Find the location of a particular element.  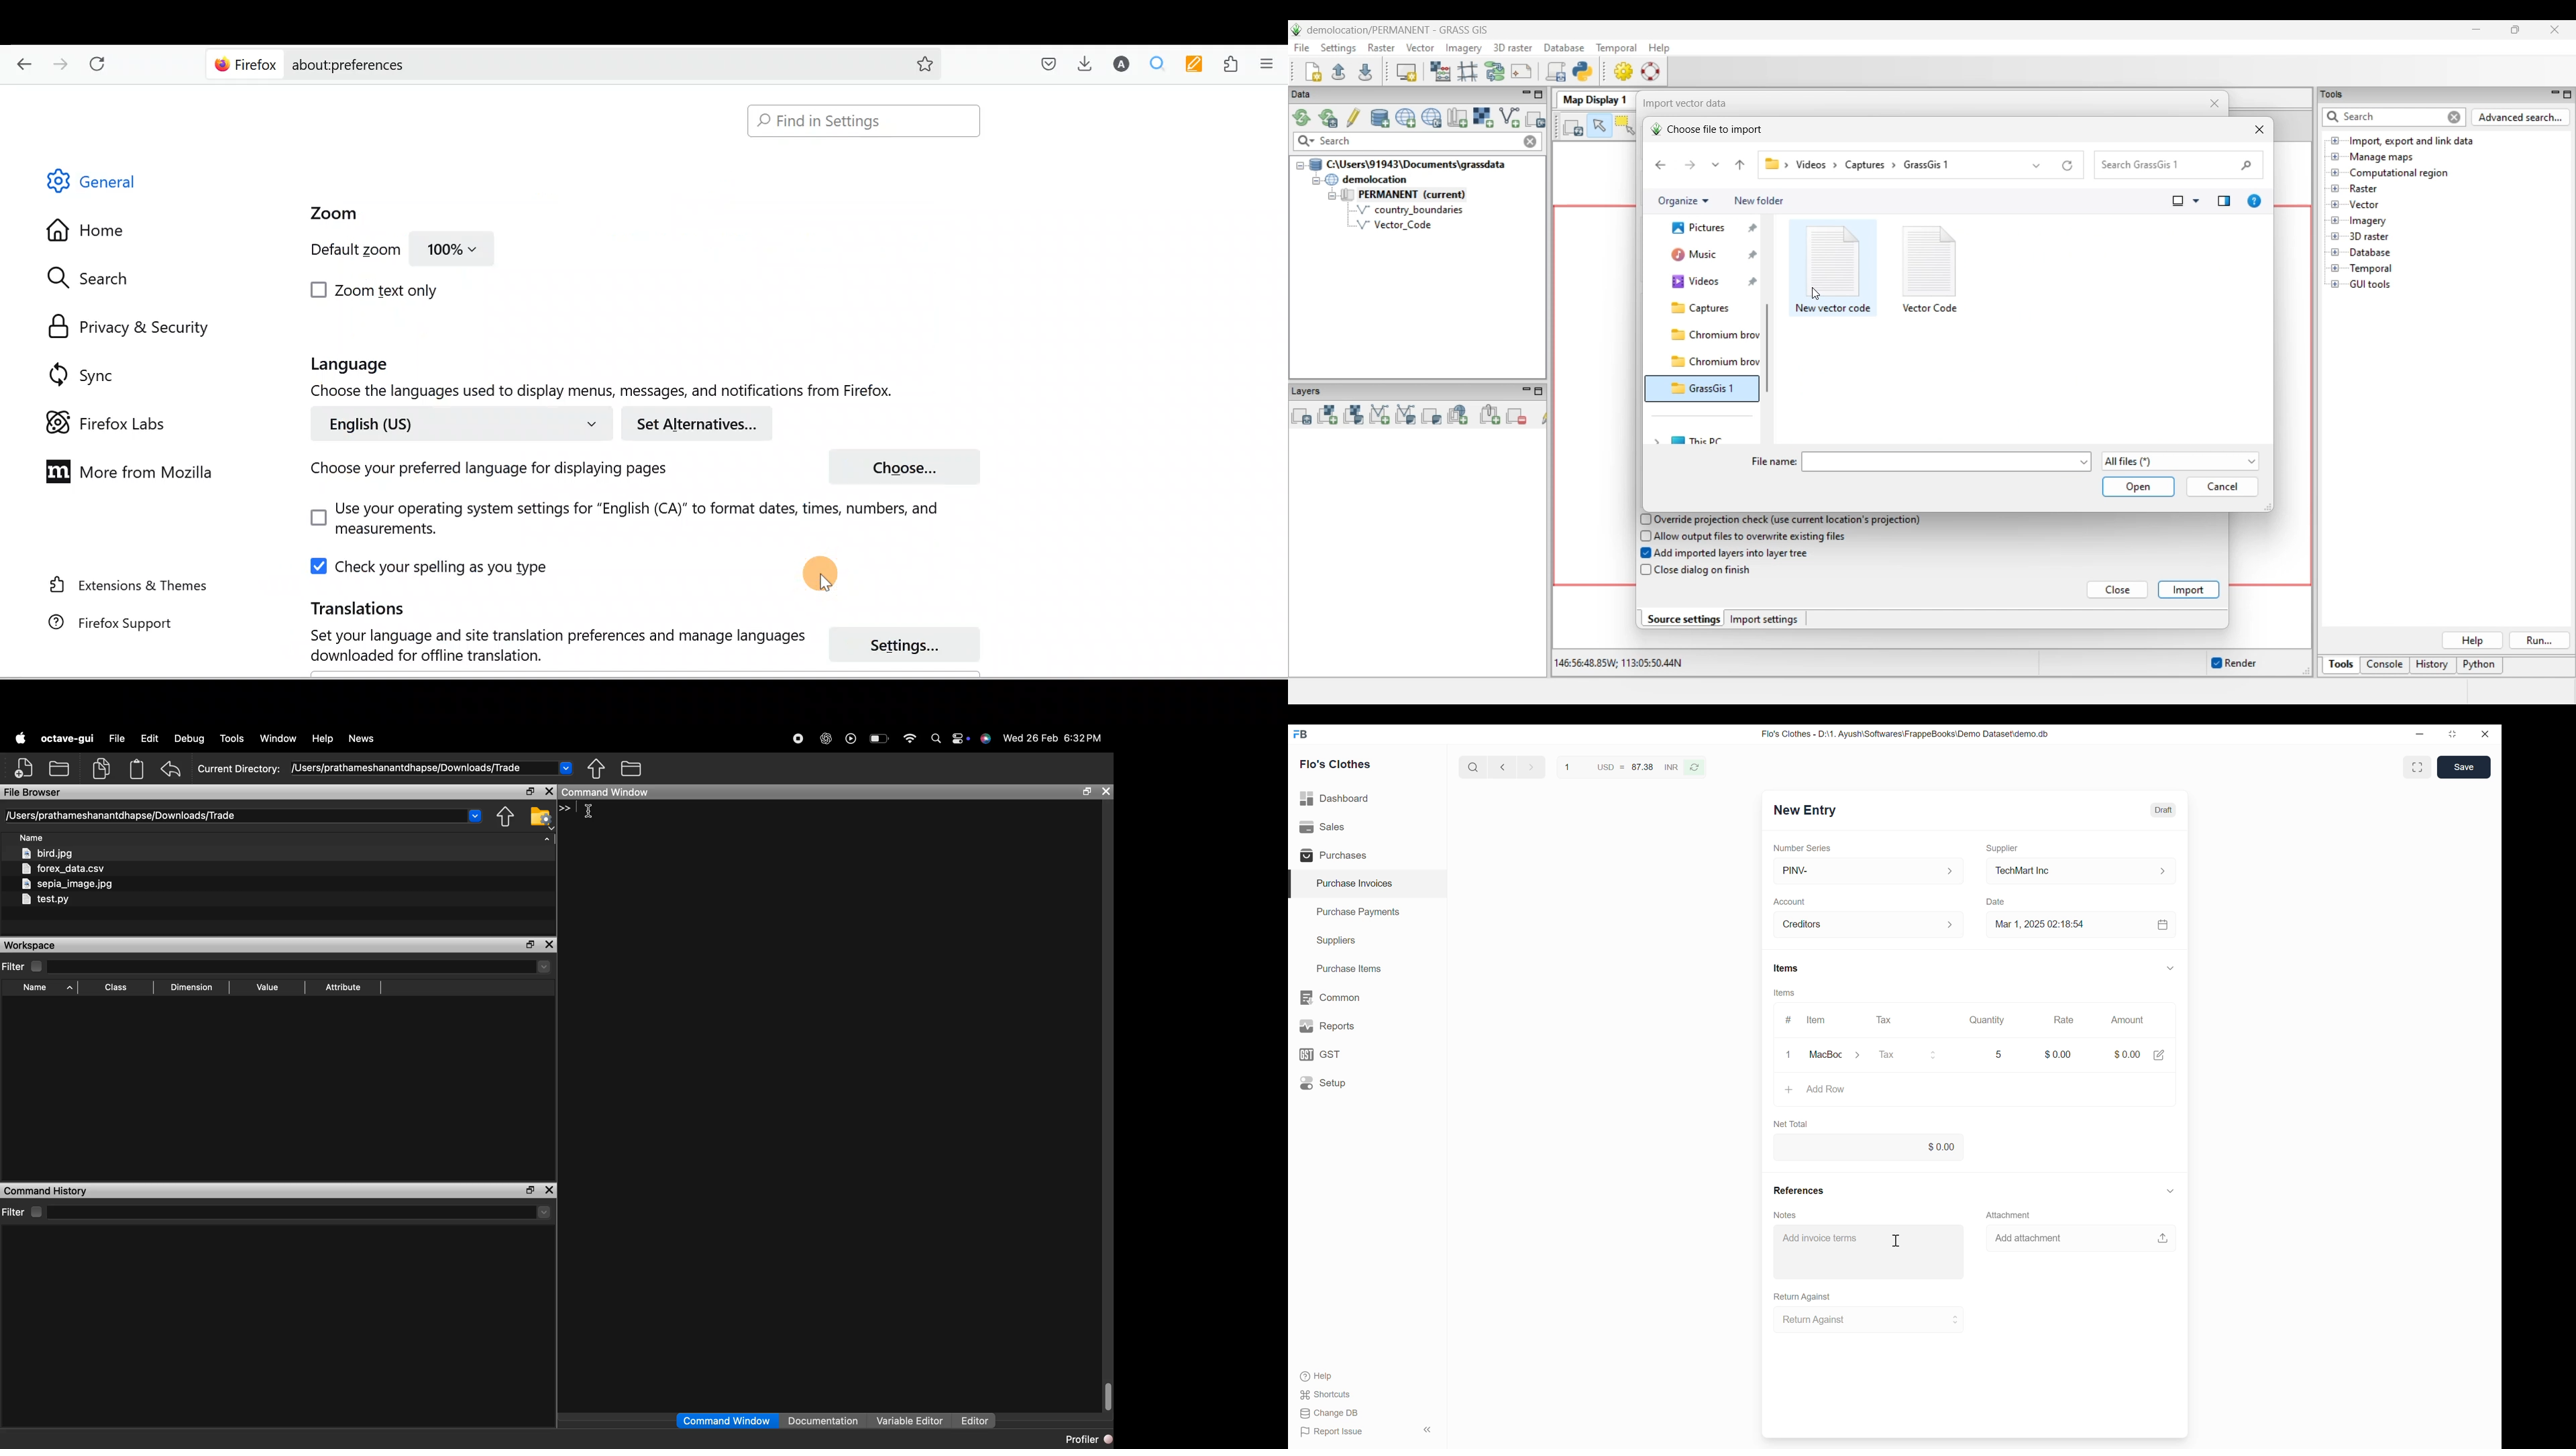

Collapse is located at coordinates (2170, 968).